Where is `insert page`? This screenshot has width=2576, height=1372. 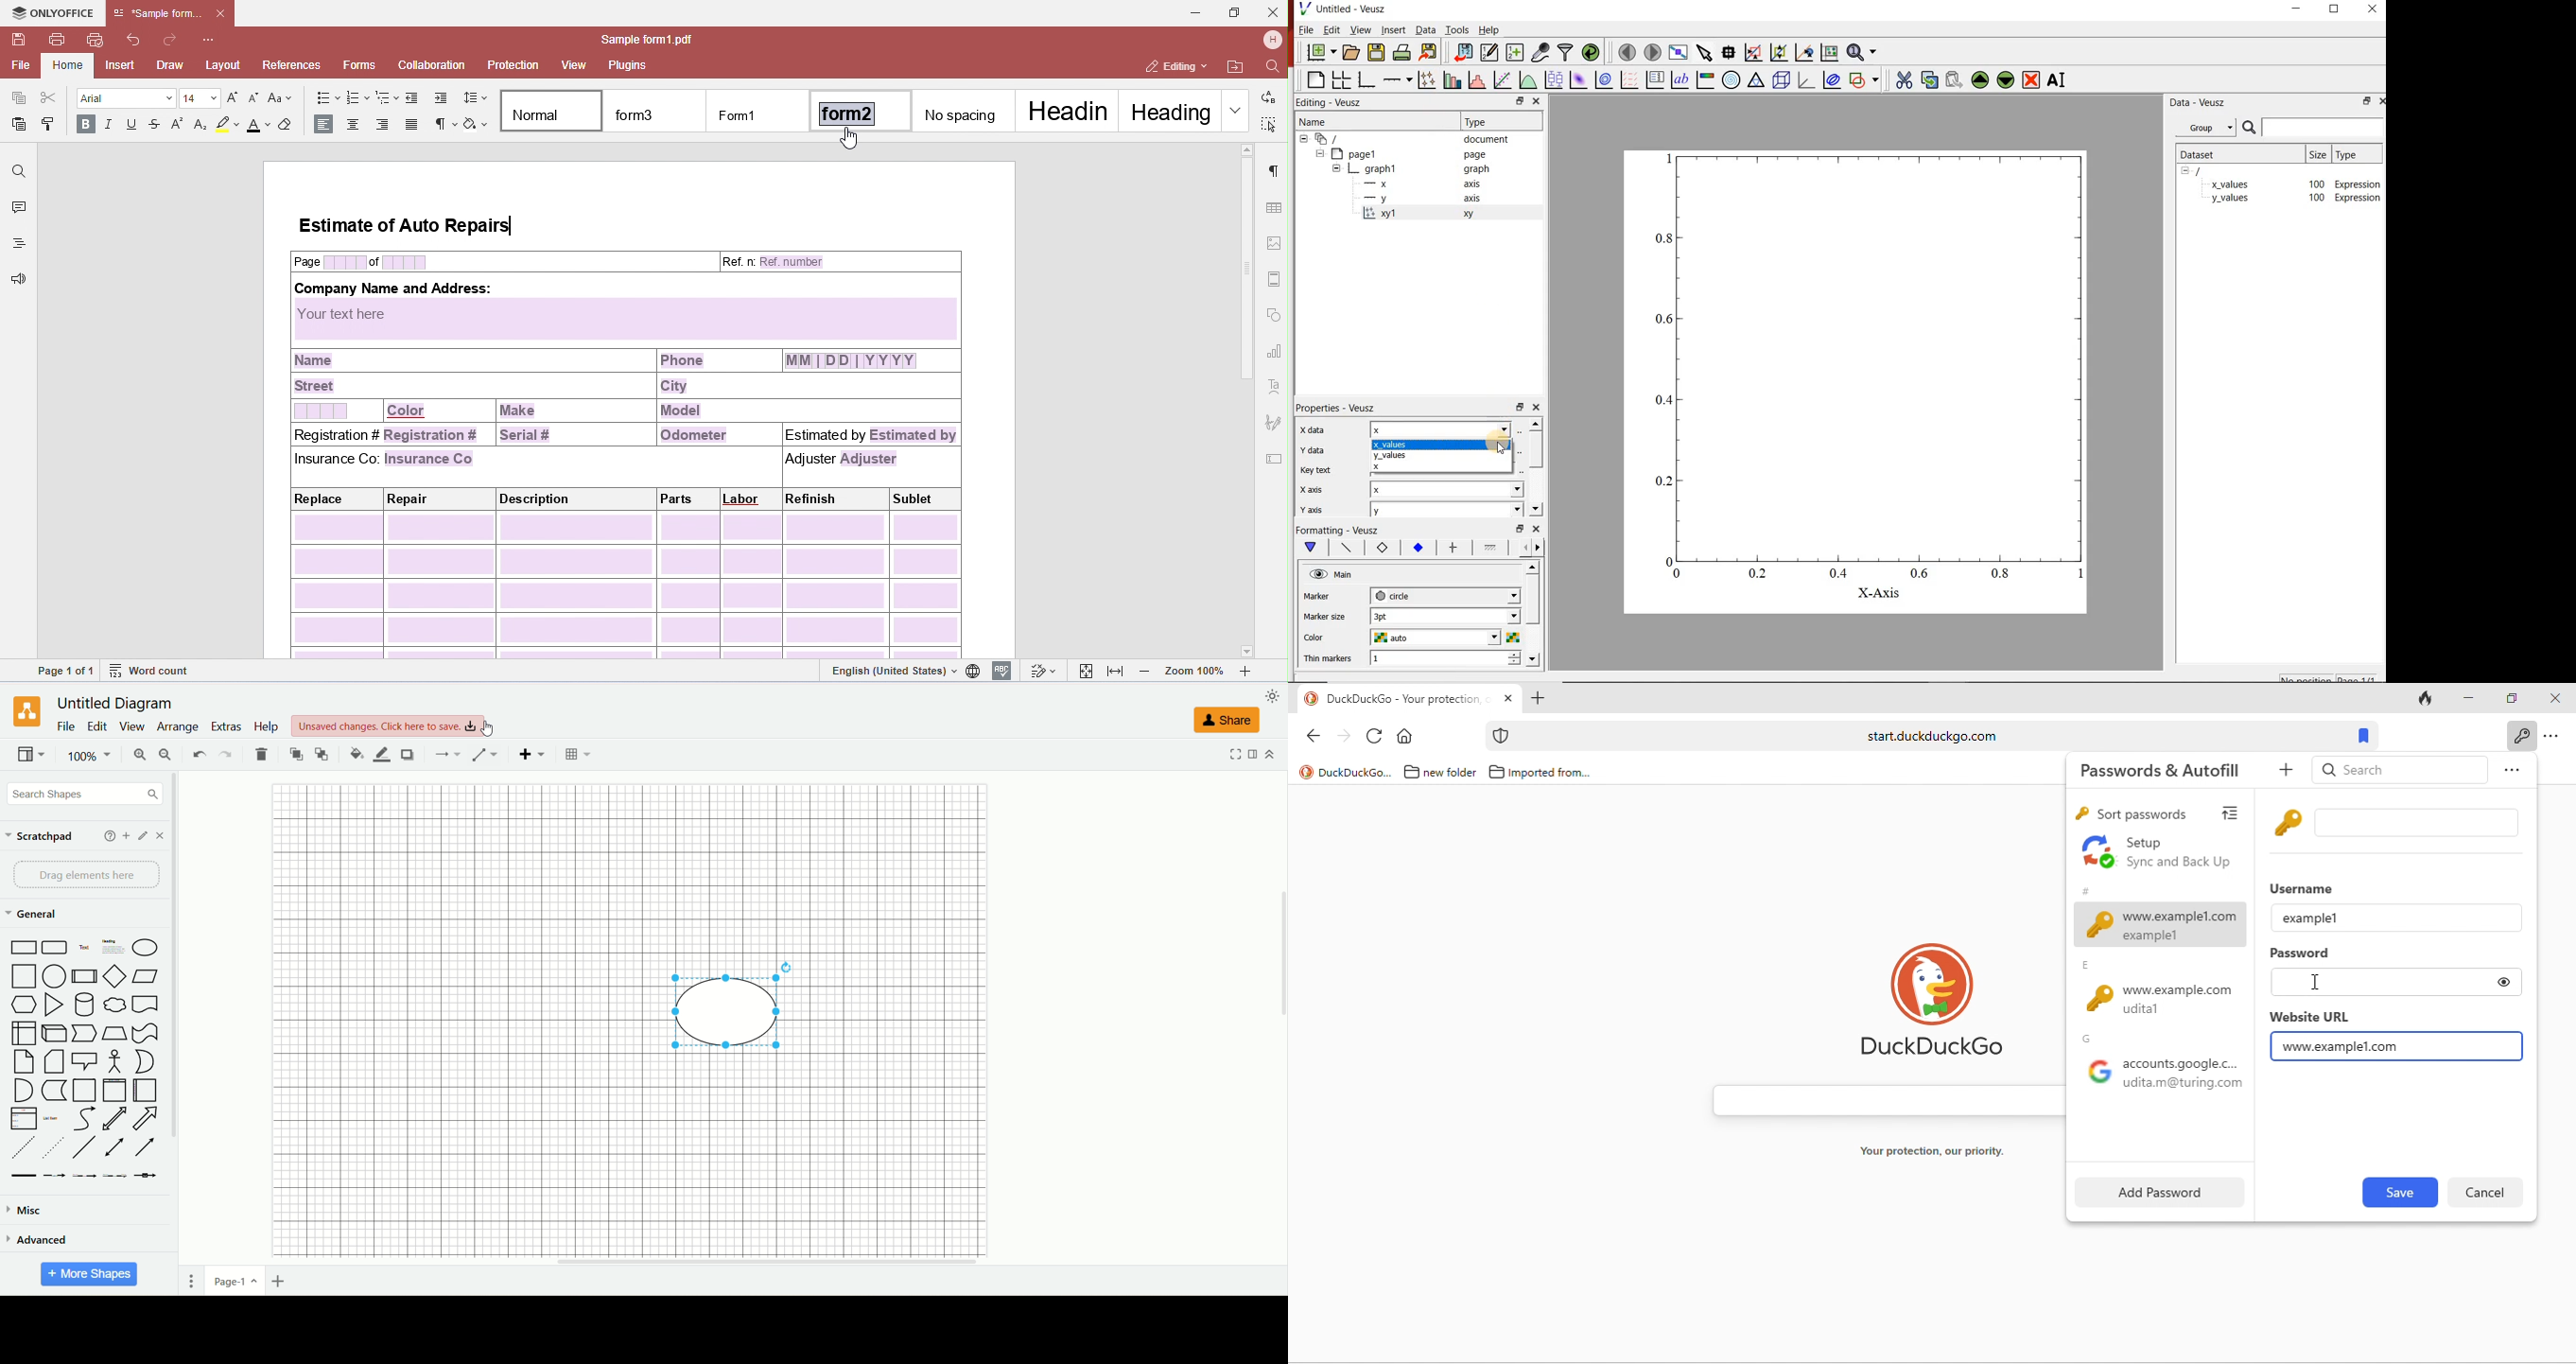
insert page is located at coordinates (280, 1280).